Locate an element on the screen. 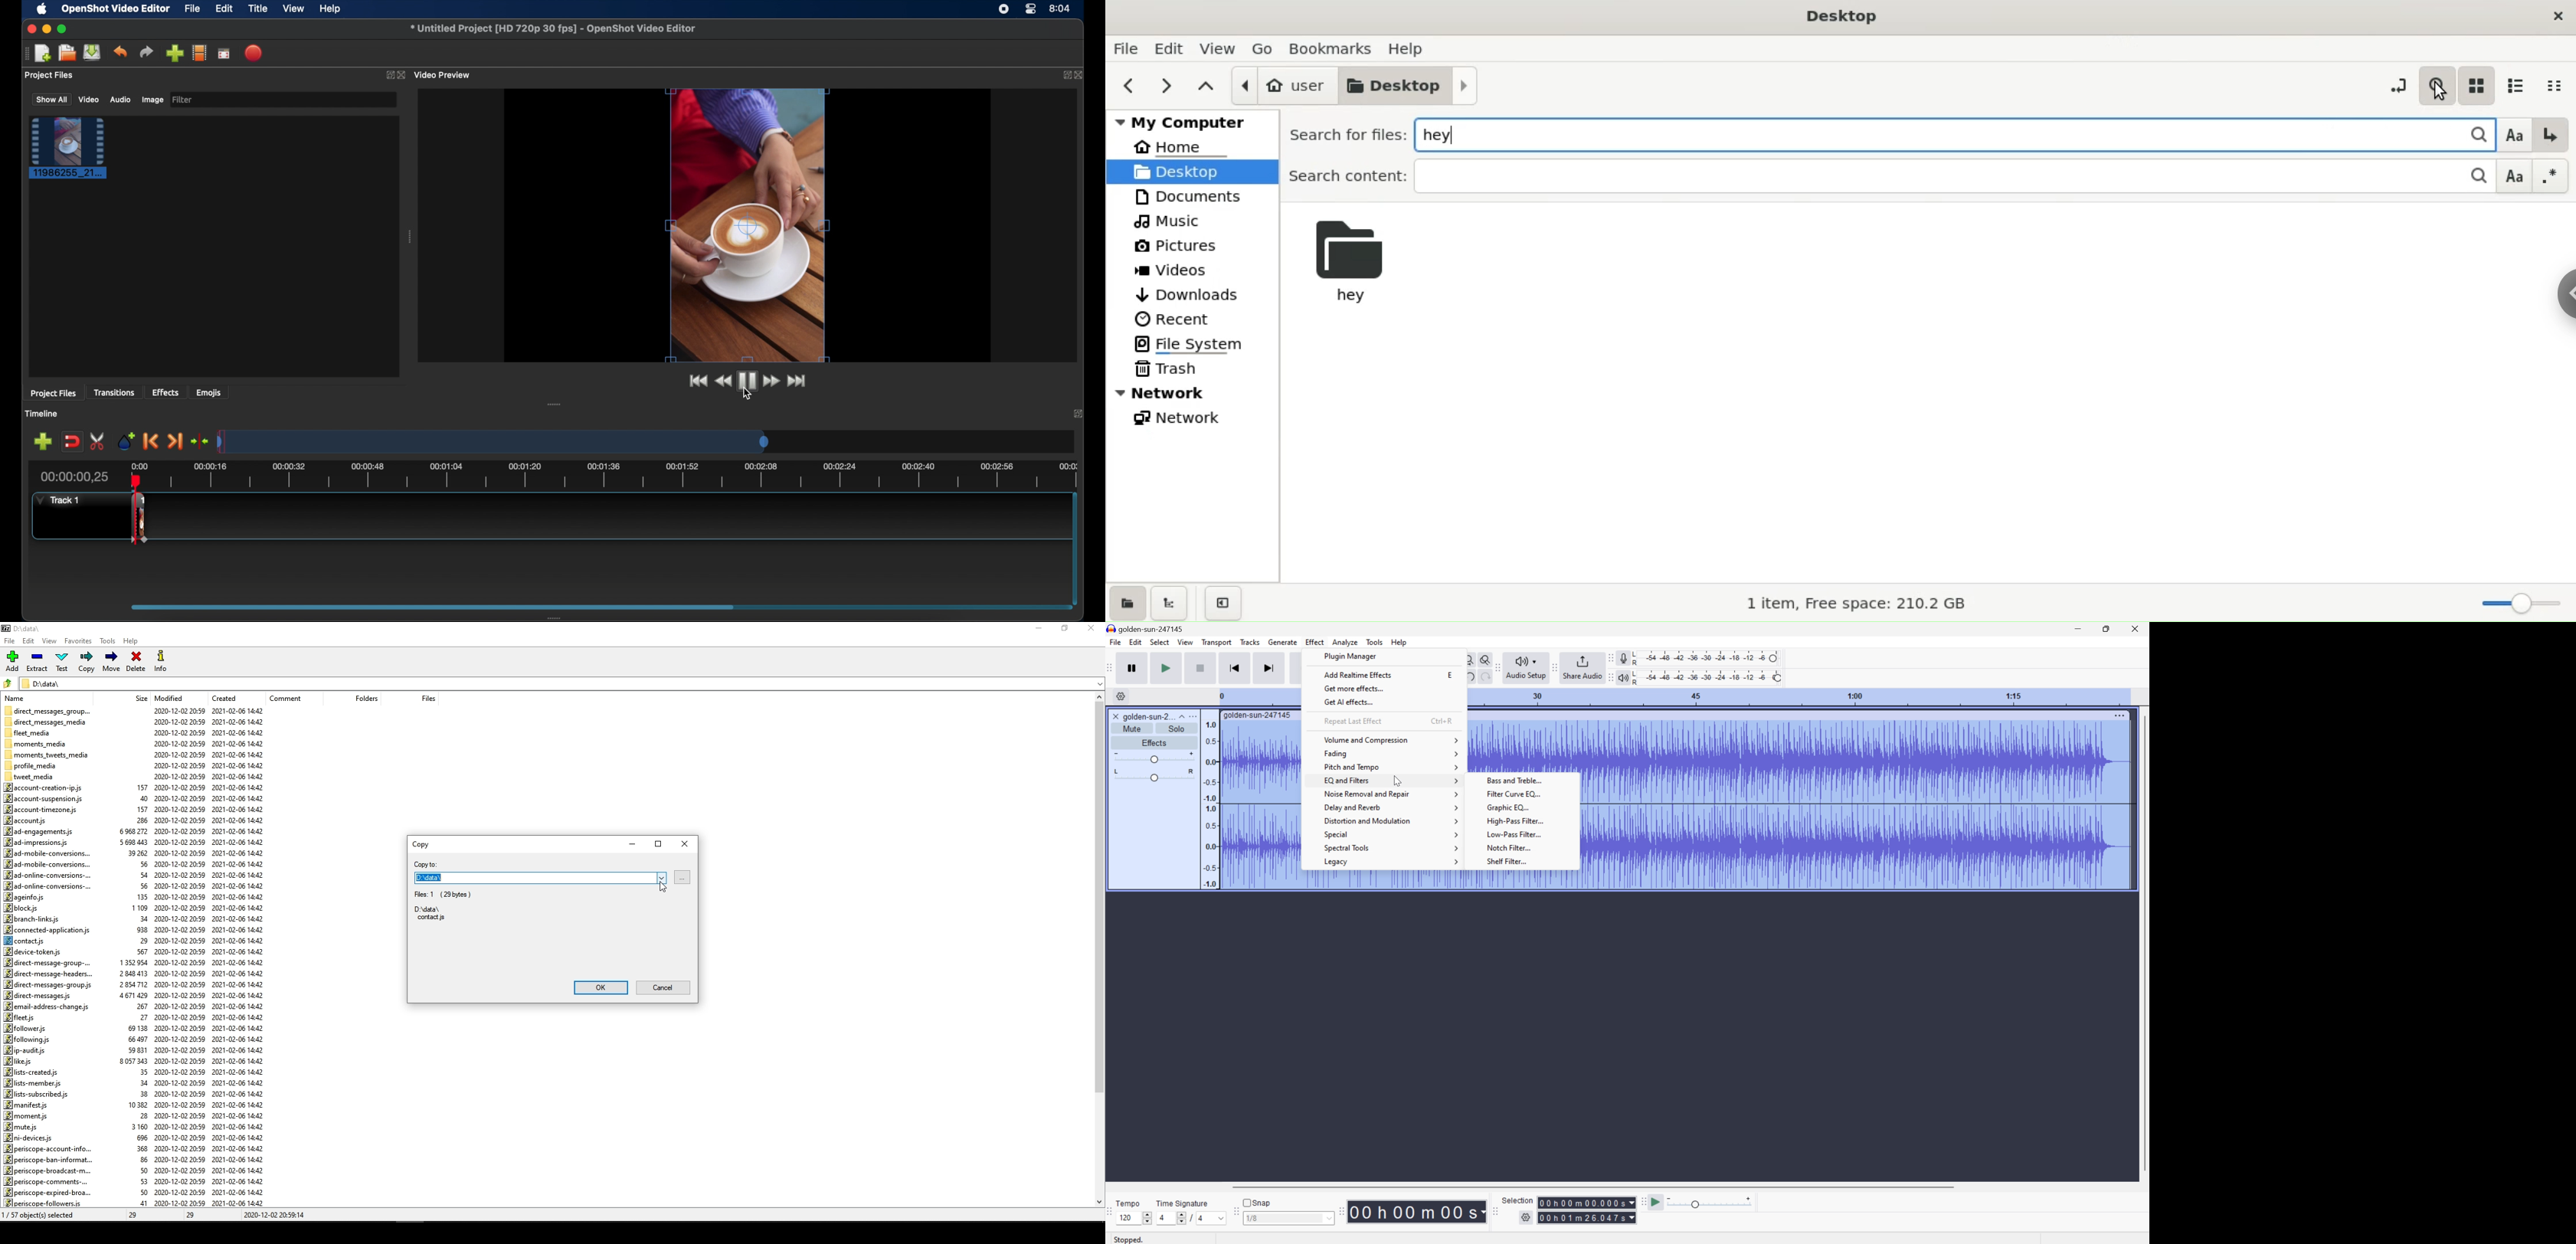 The width and height of the screenshot is (2576, 1260). Time is located at coordinates (1418, 1211).